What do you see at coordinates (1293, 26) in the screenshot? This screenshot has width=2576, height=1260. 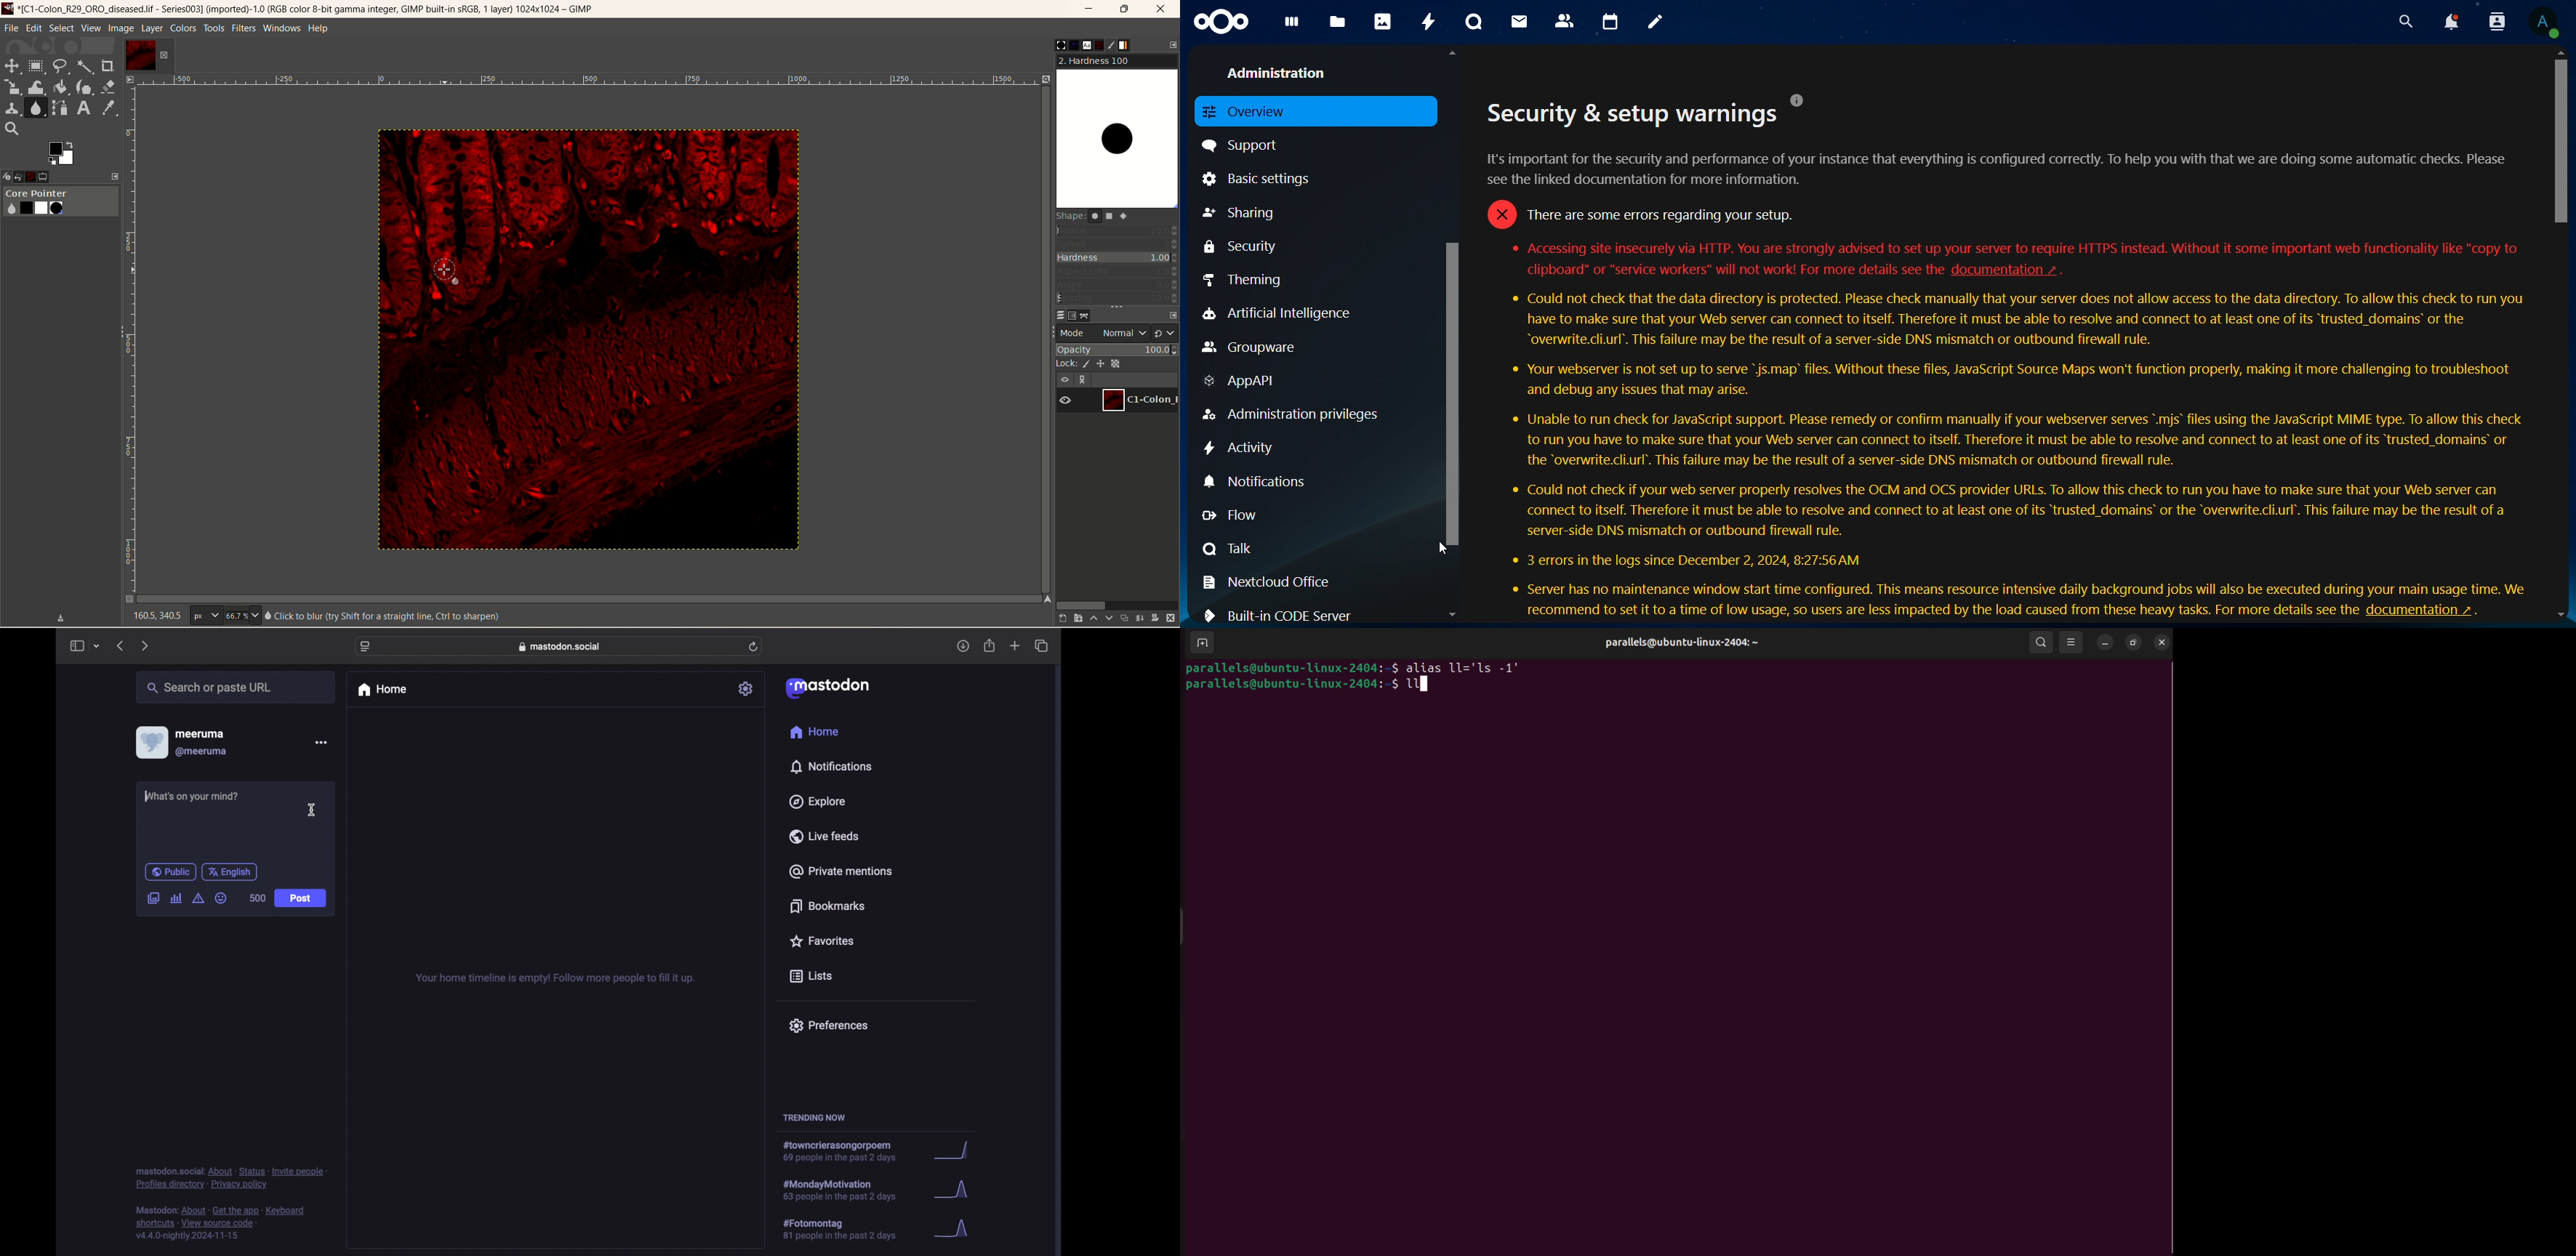 I see `dashboard` at bounding box center [1293, 26].